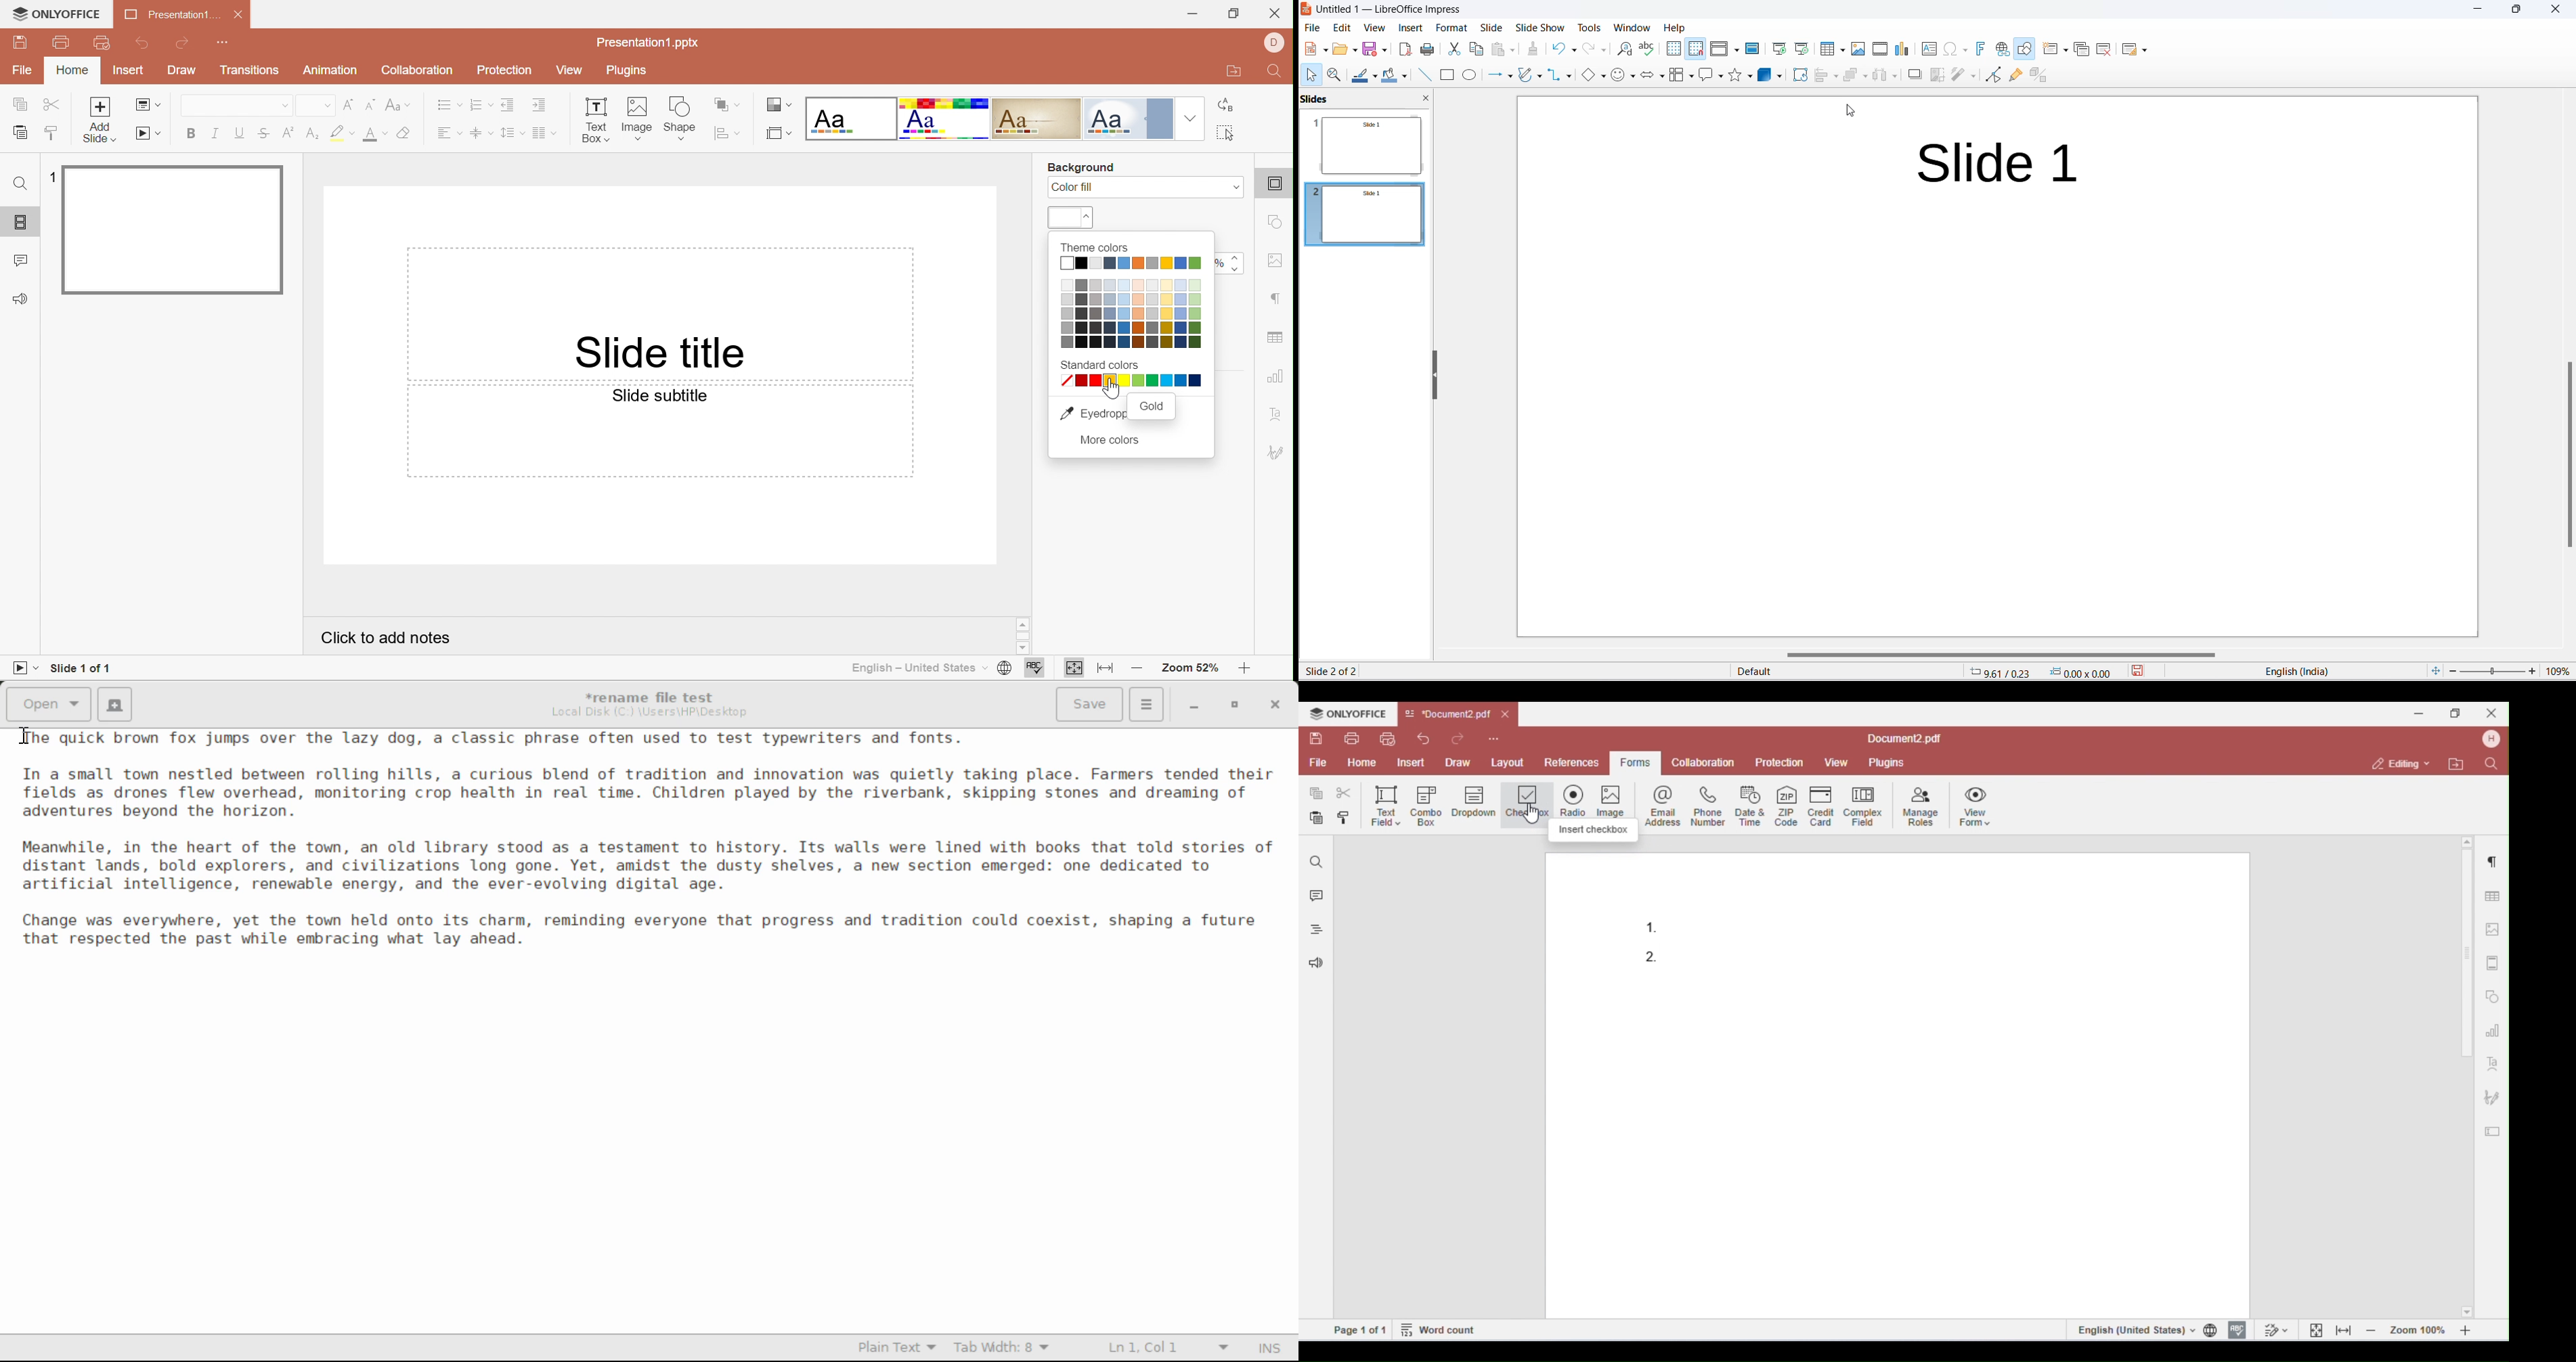  I want to click on Comments, so click(19, 262).